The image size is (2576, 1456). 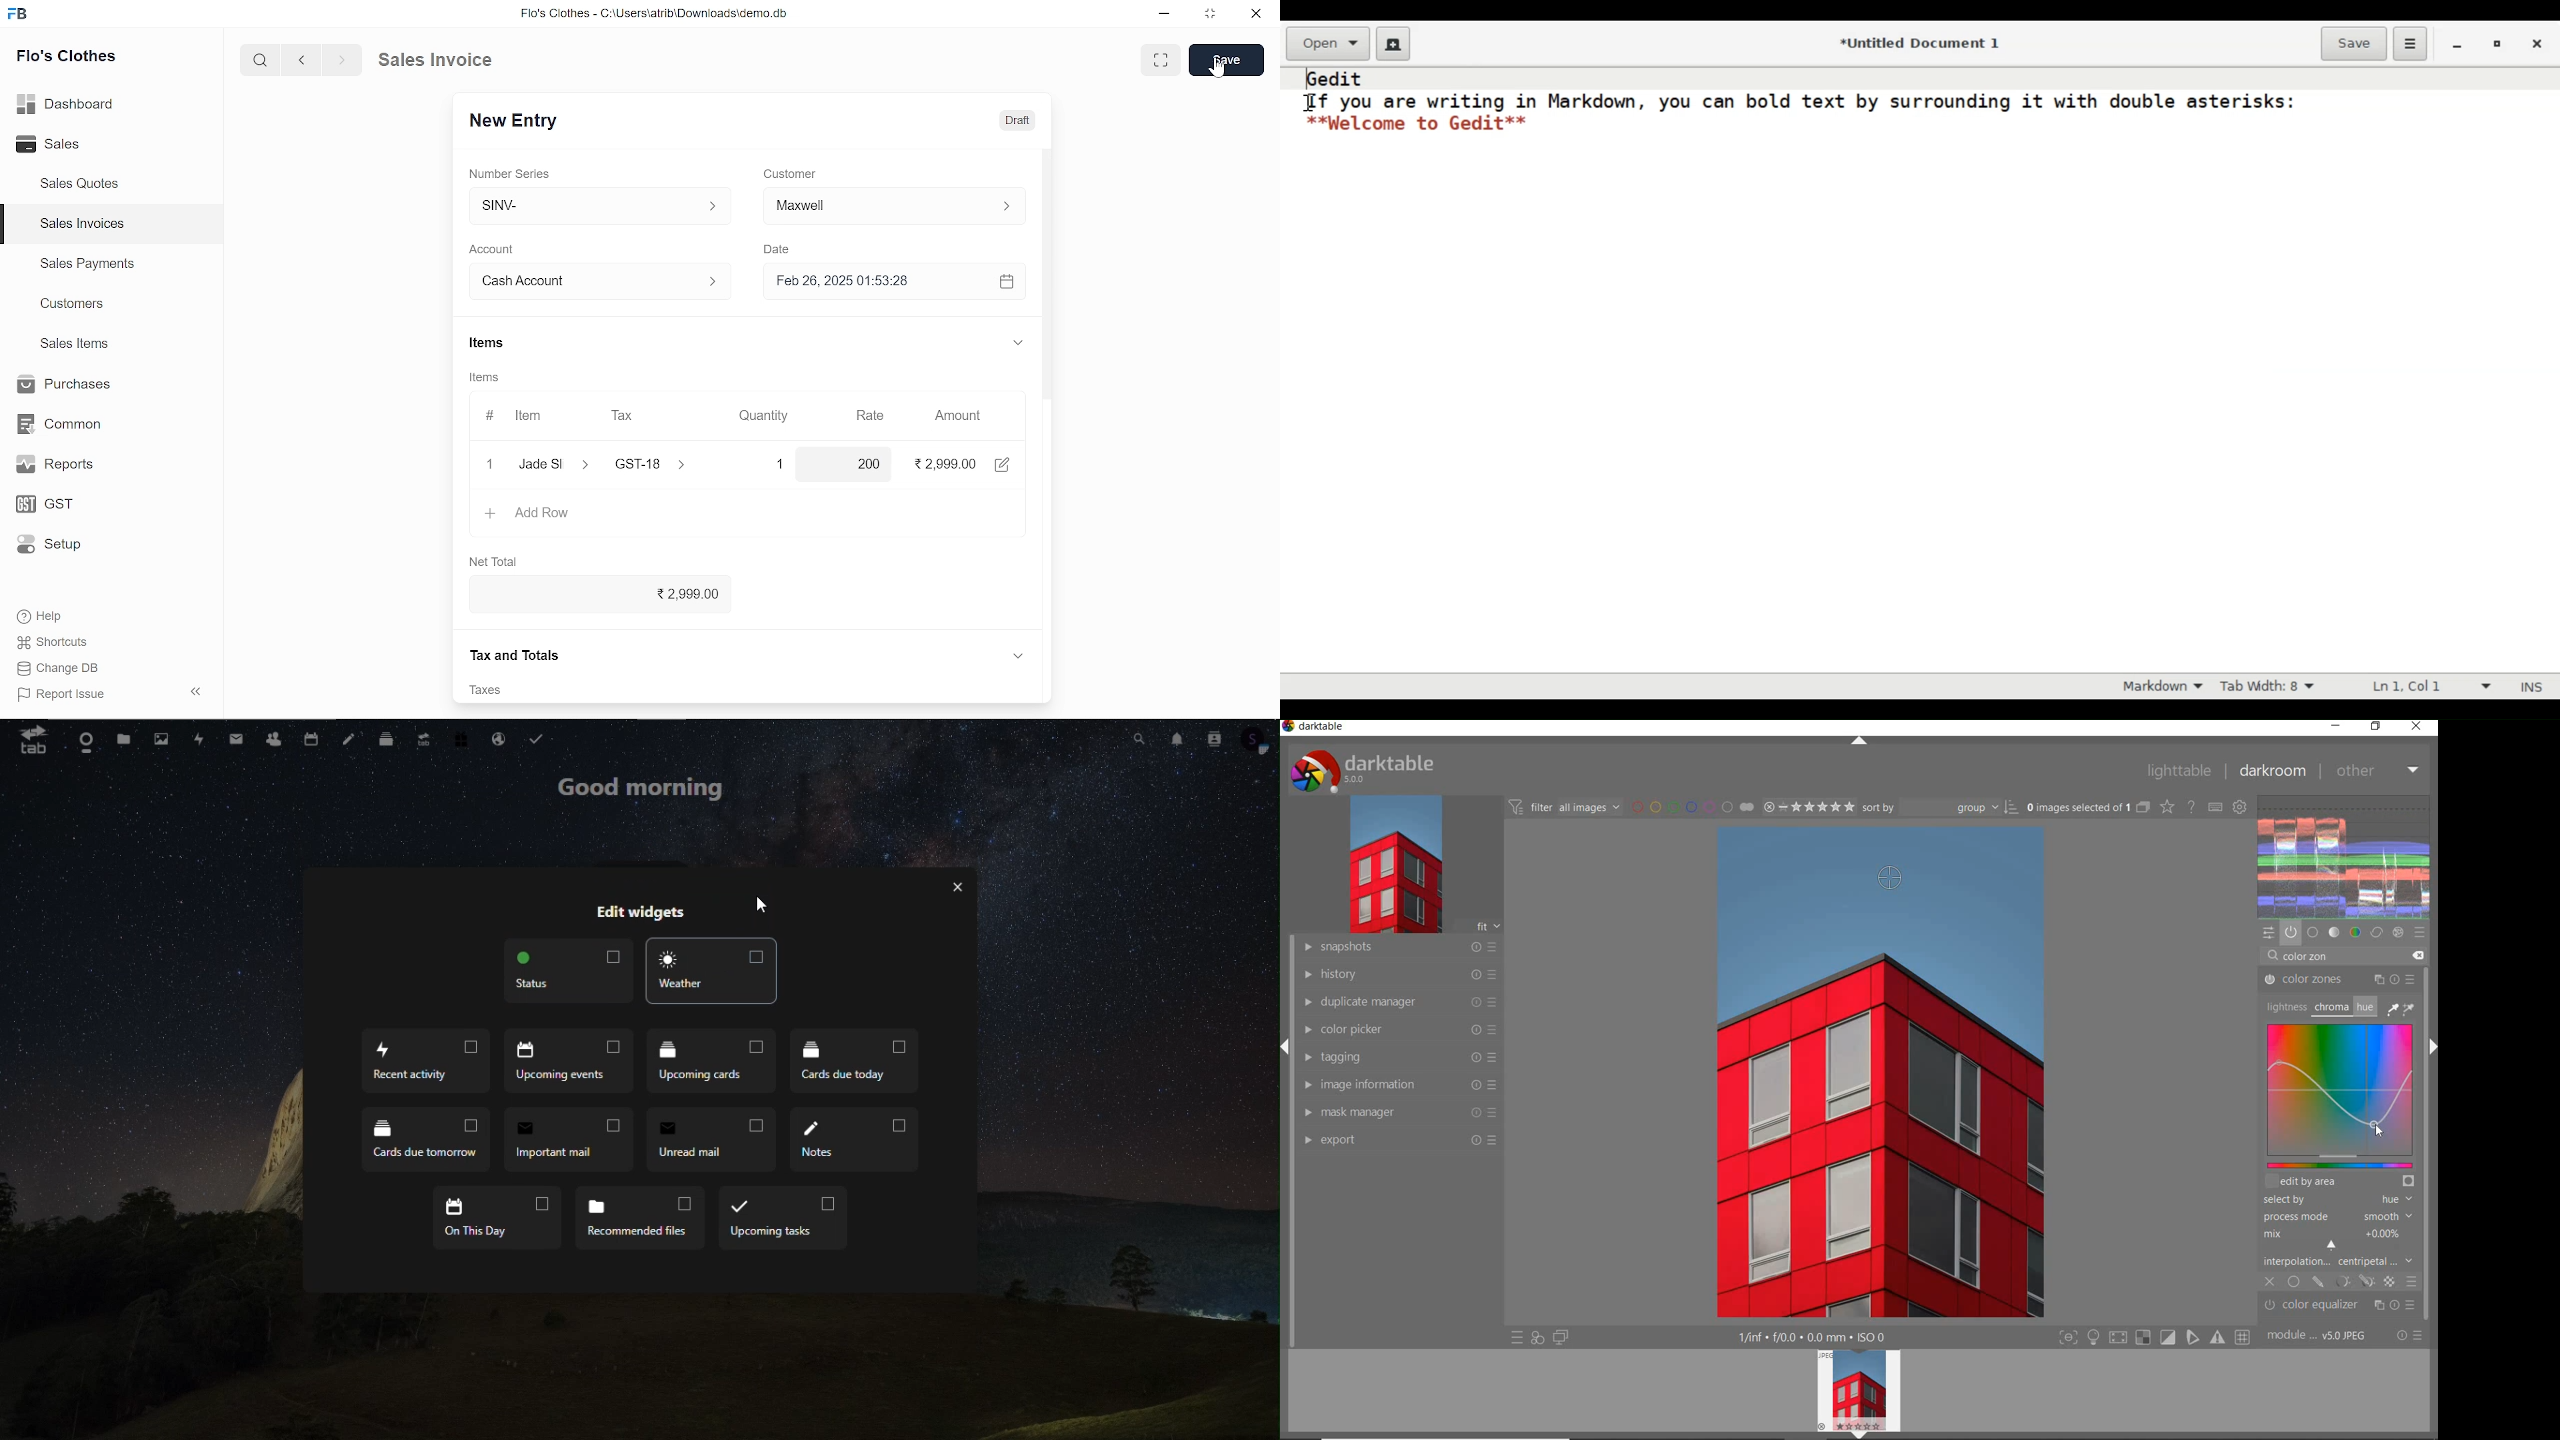 I want to click on email hosting, so click(x=501, y=738).